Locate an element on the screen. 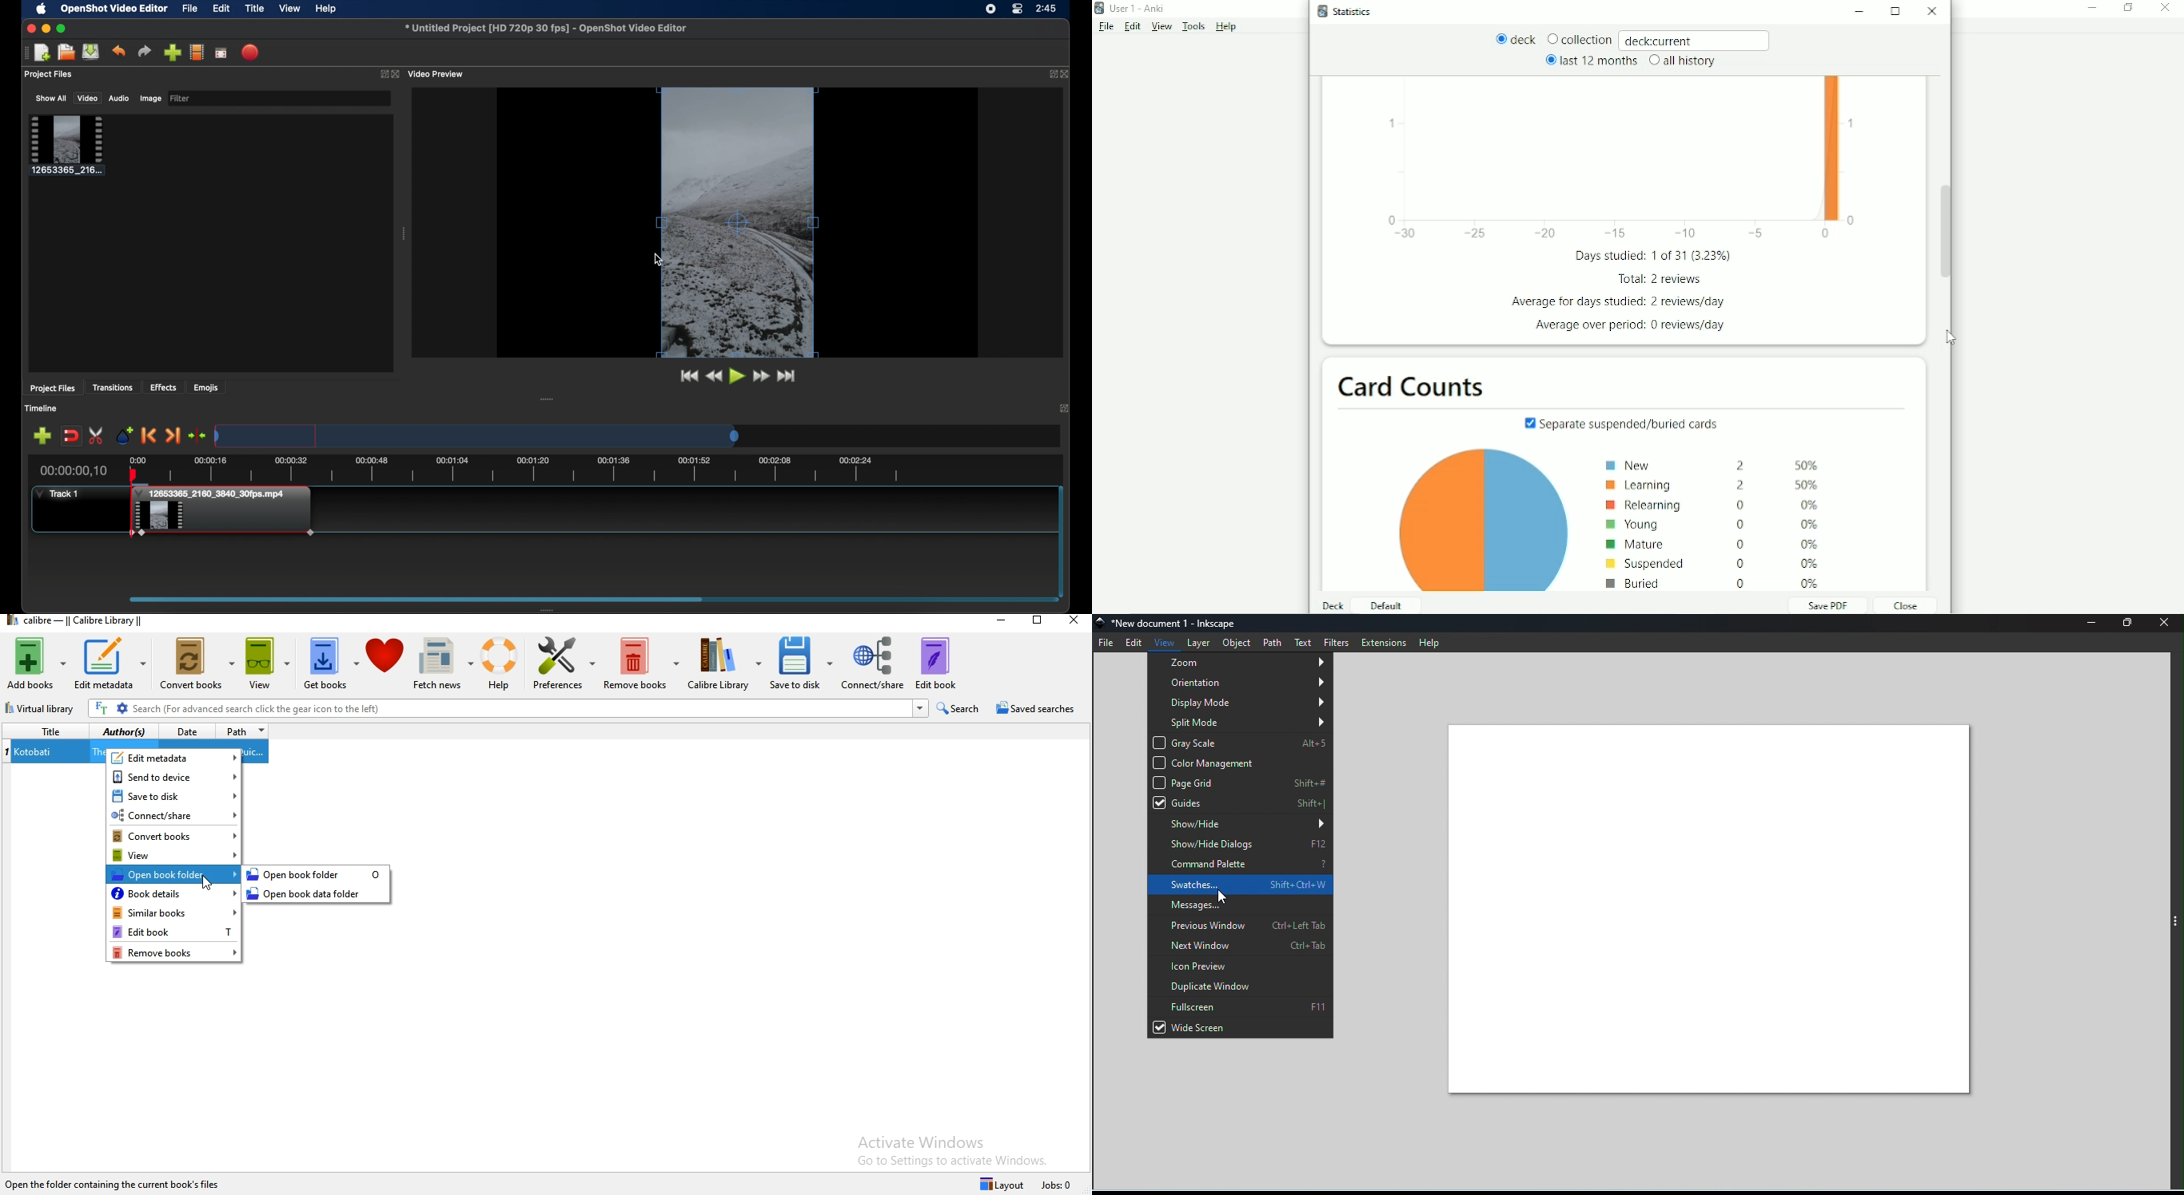  Zoom is located at coordinates (1239, 660).